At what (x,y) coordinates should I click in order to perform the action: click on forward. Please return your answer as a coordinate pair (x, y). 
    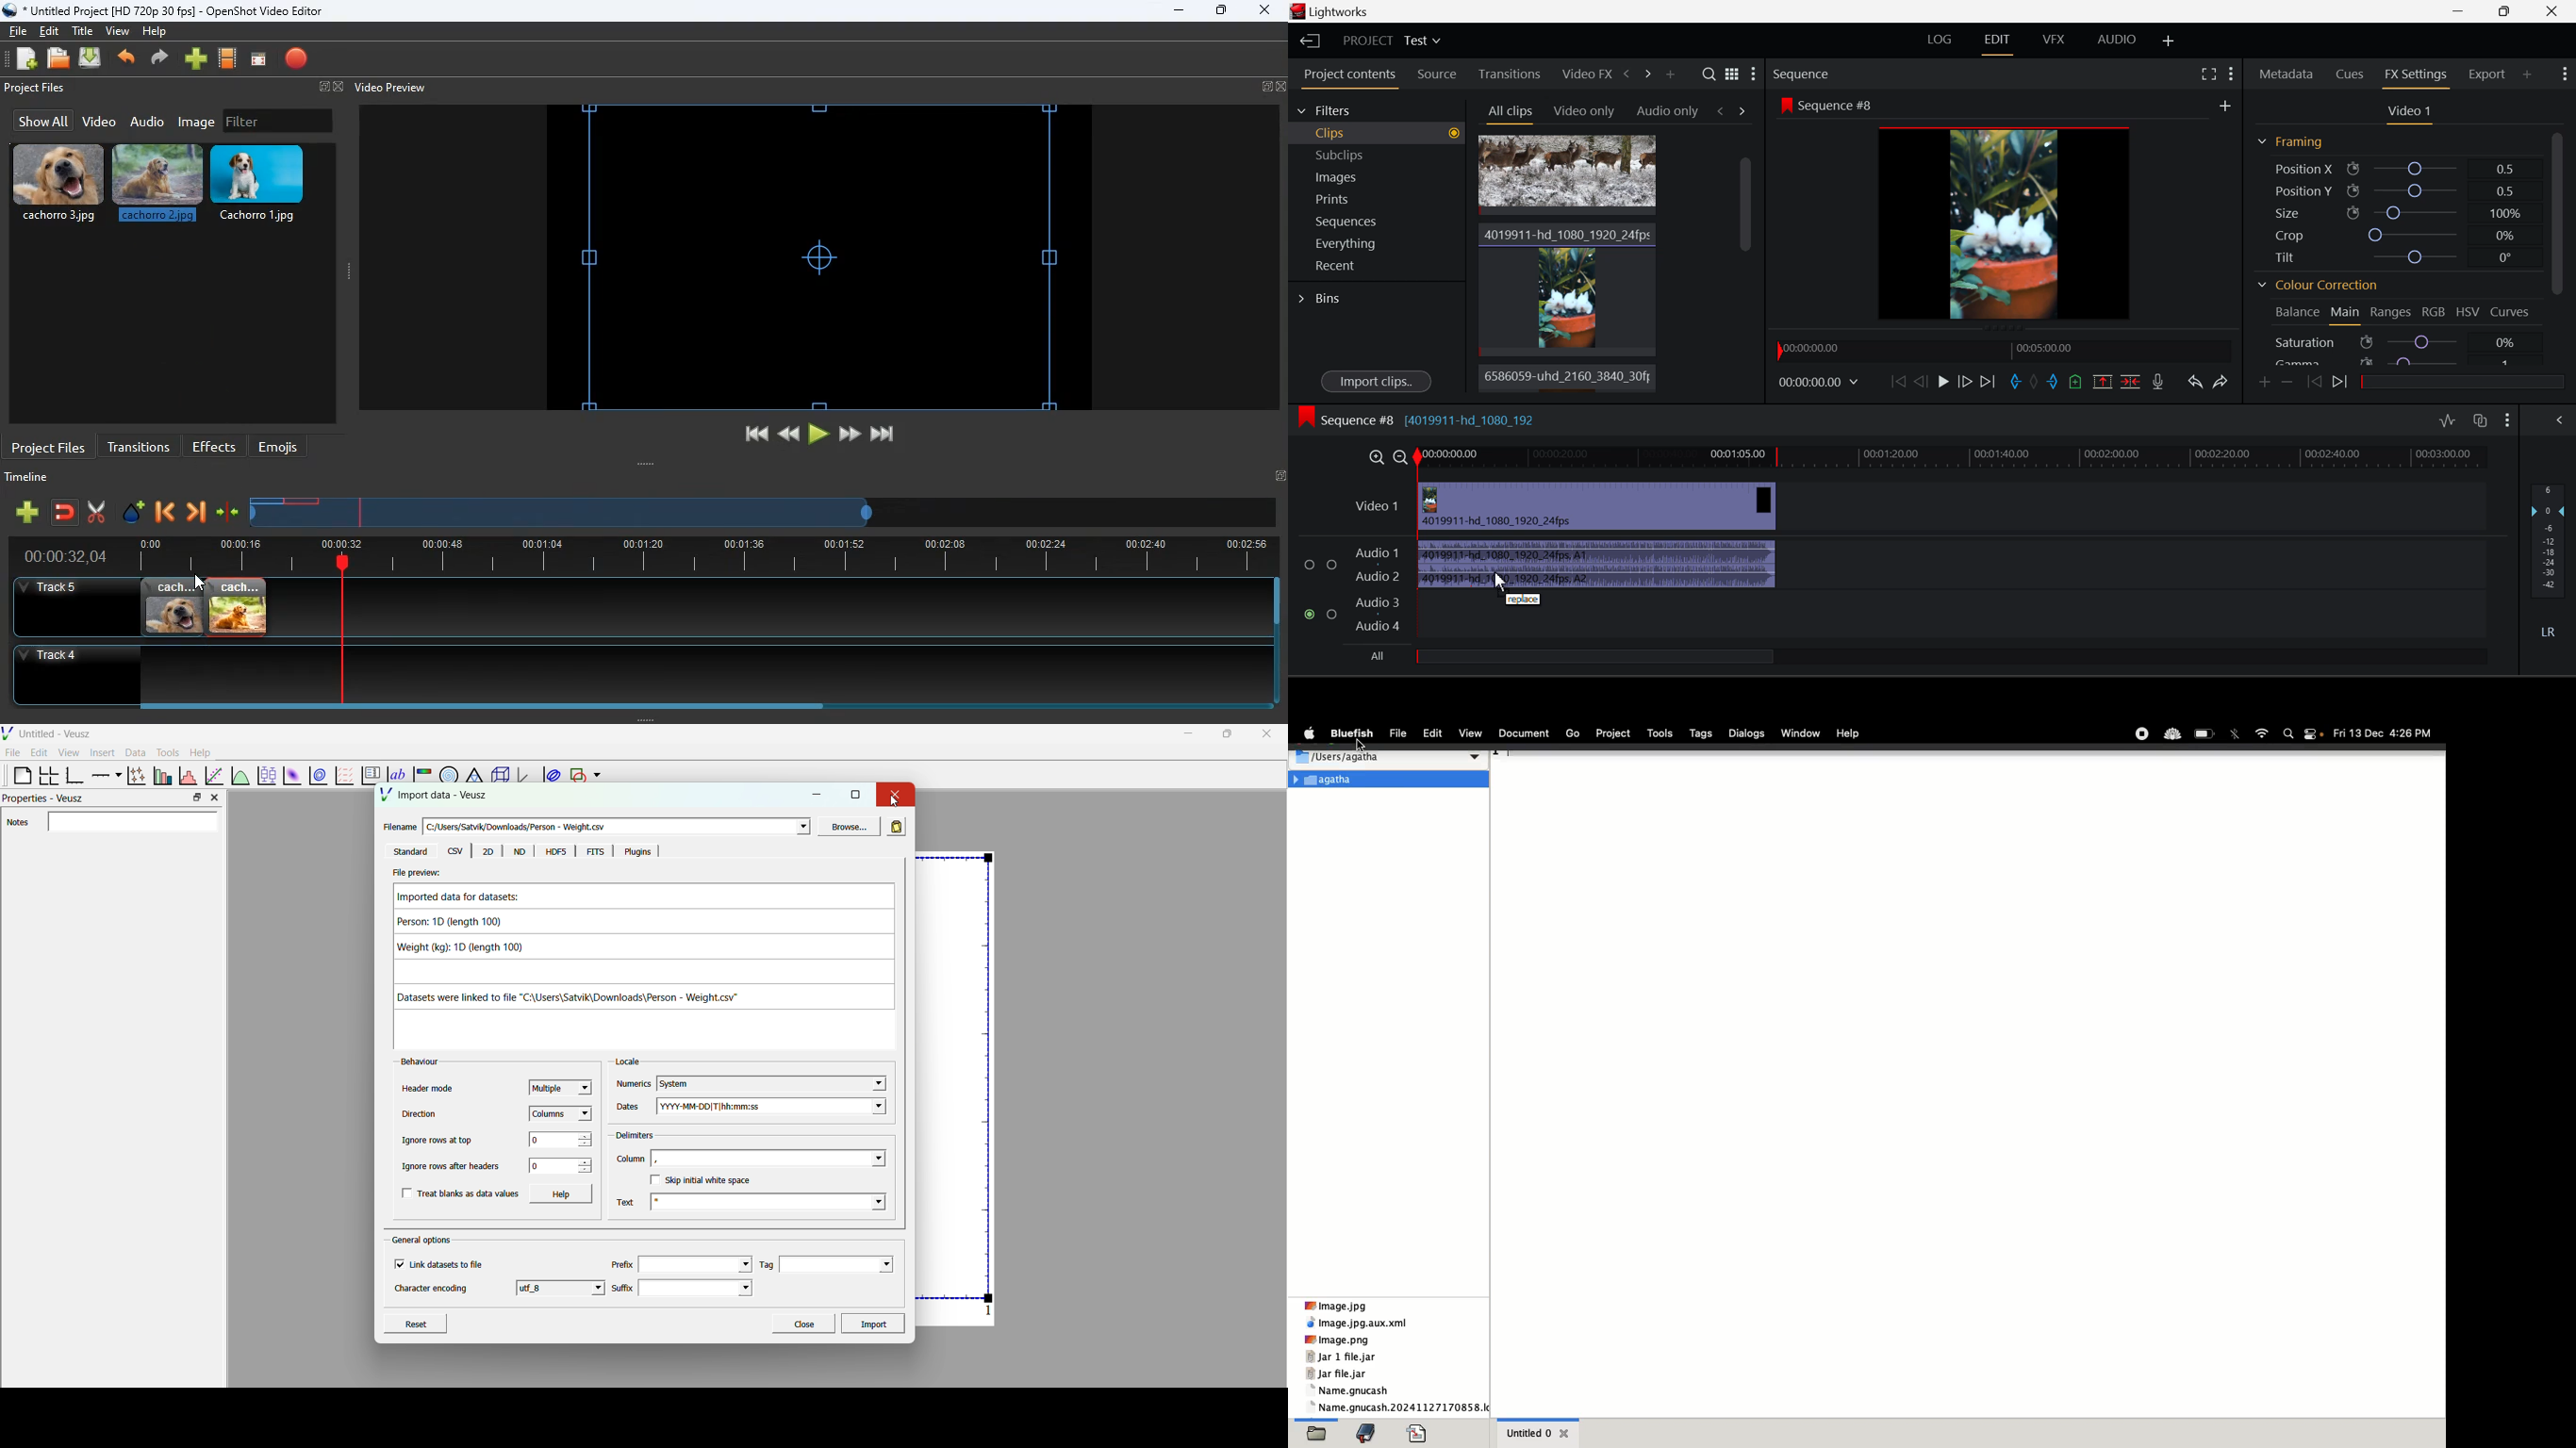
    Looking at the image, I should click on (195, 514).